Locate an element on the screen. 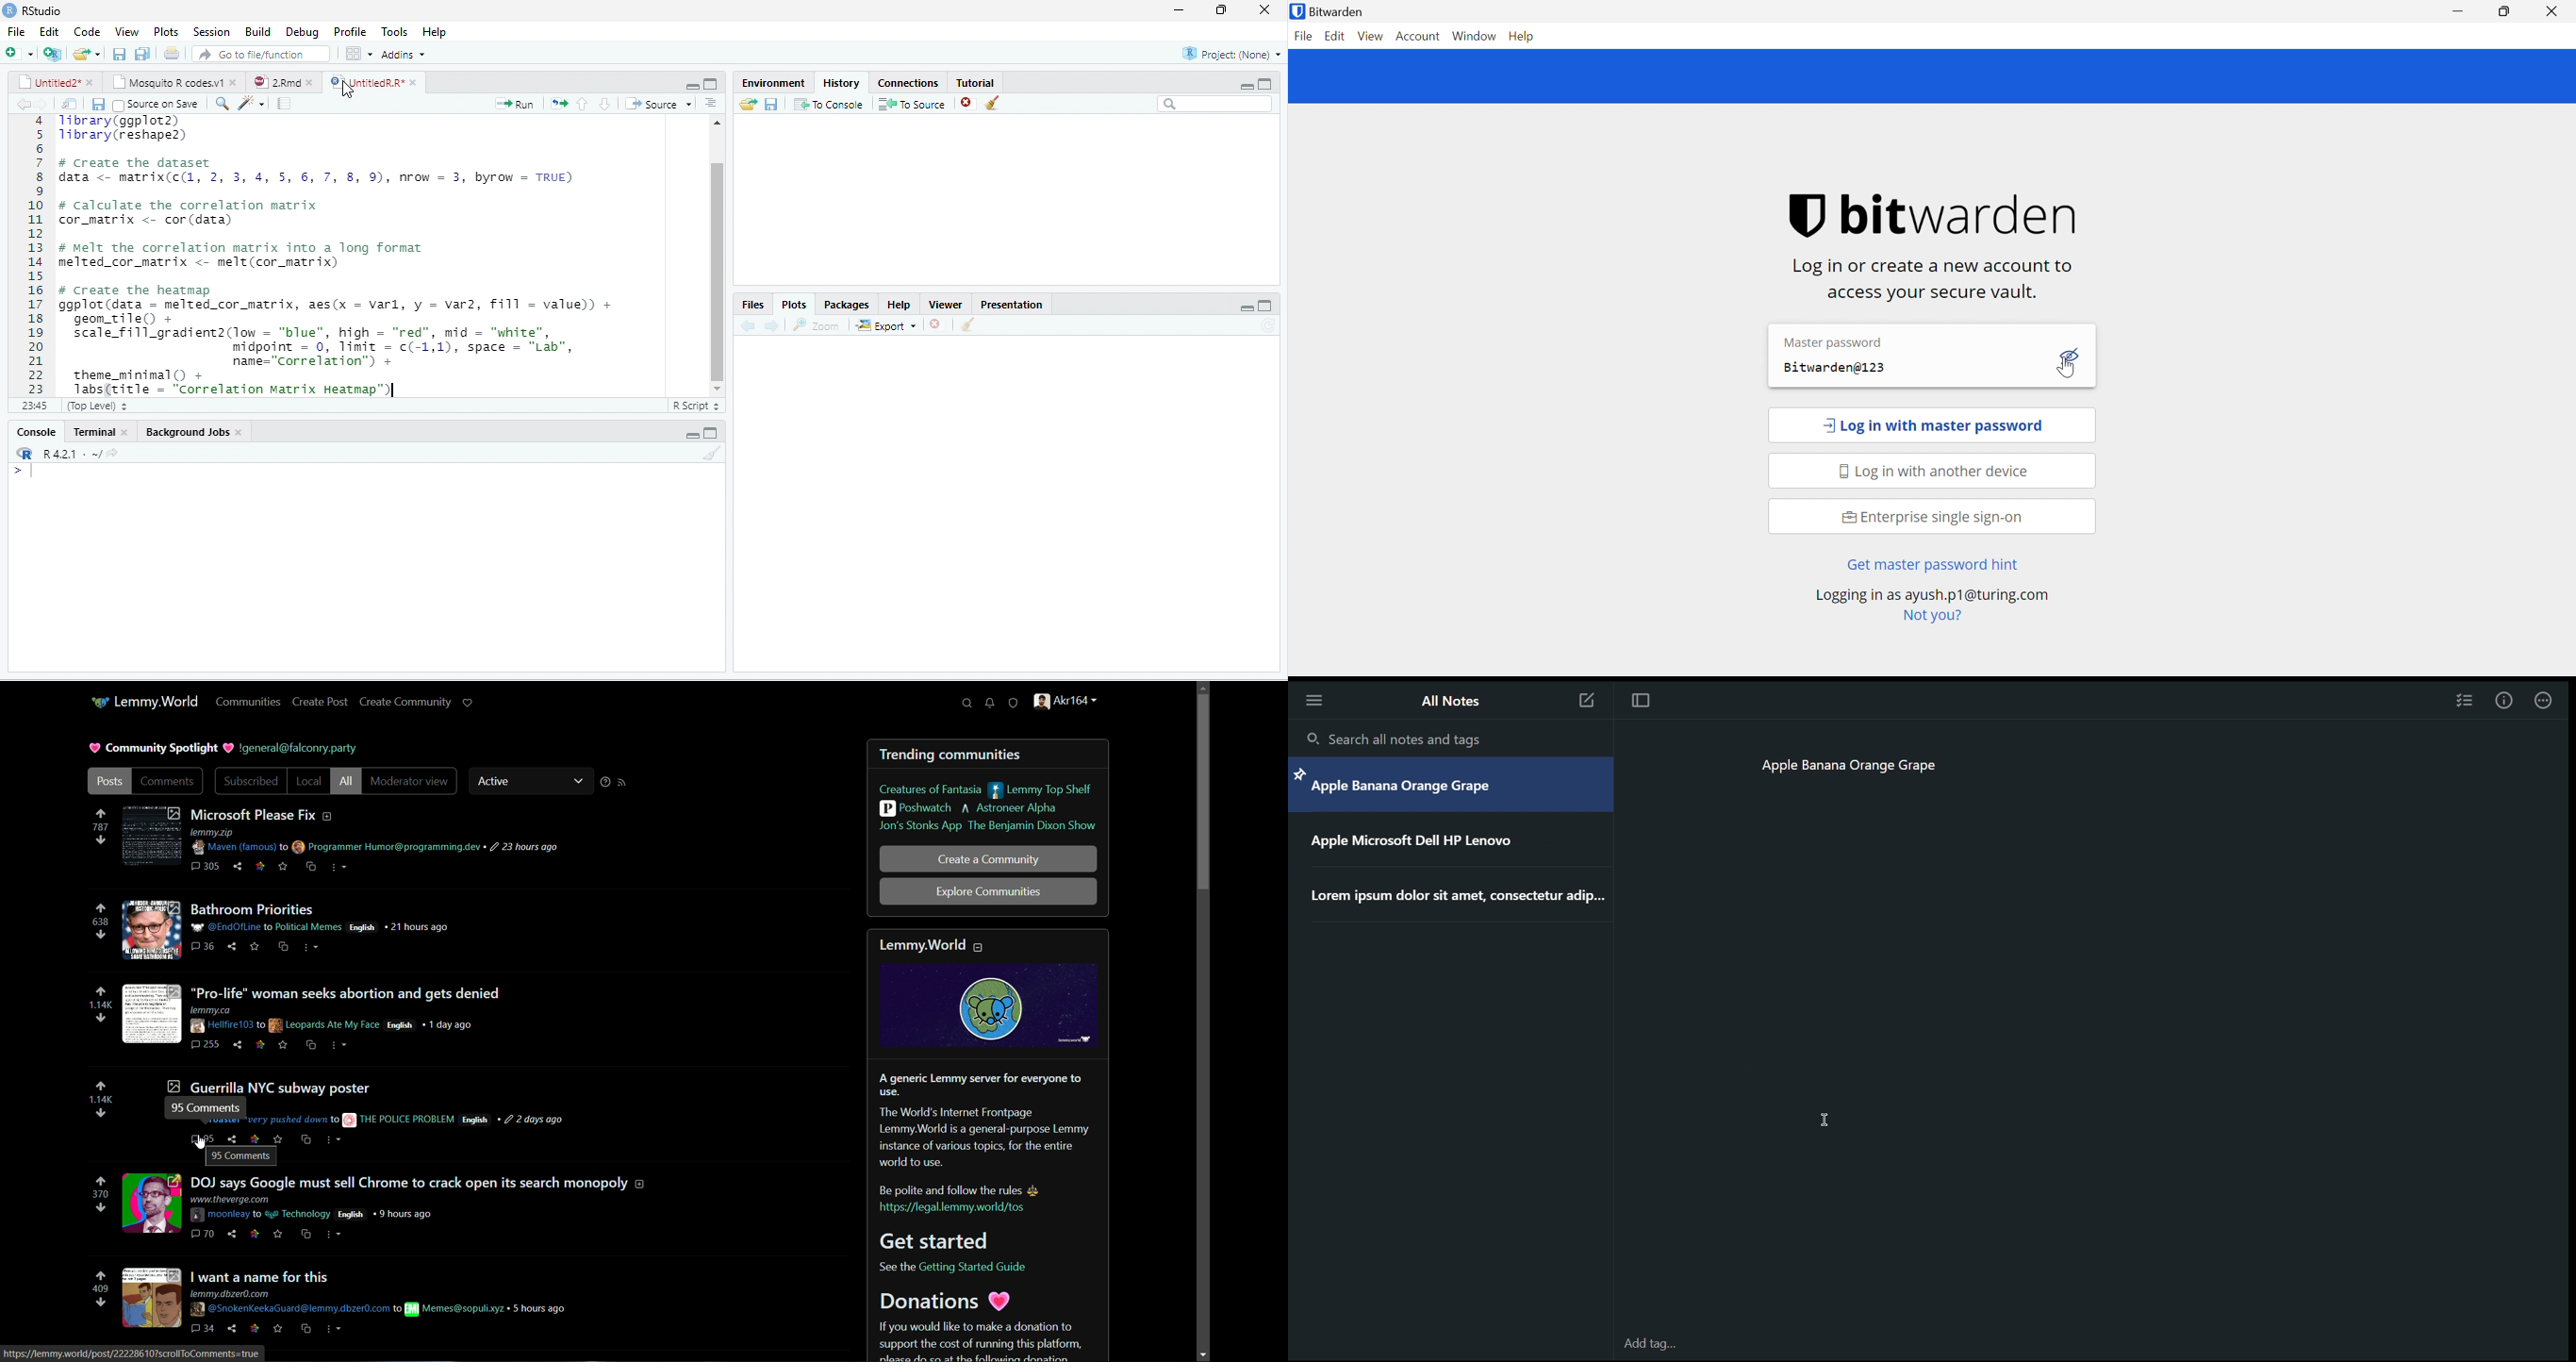 The width and height of the screenshot is (2576, 1372). upvote is located at coordinates (100, 1086).